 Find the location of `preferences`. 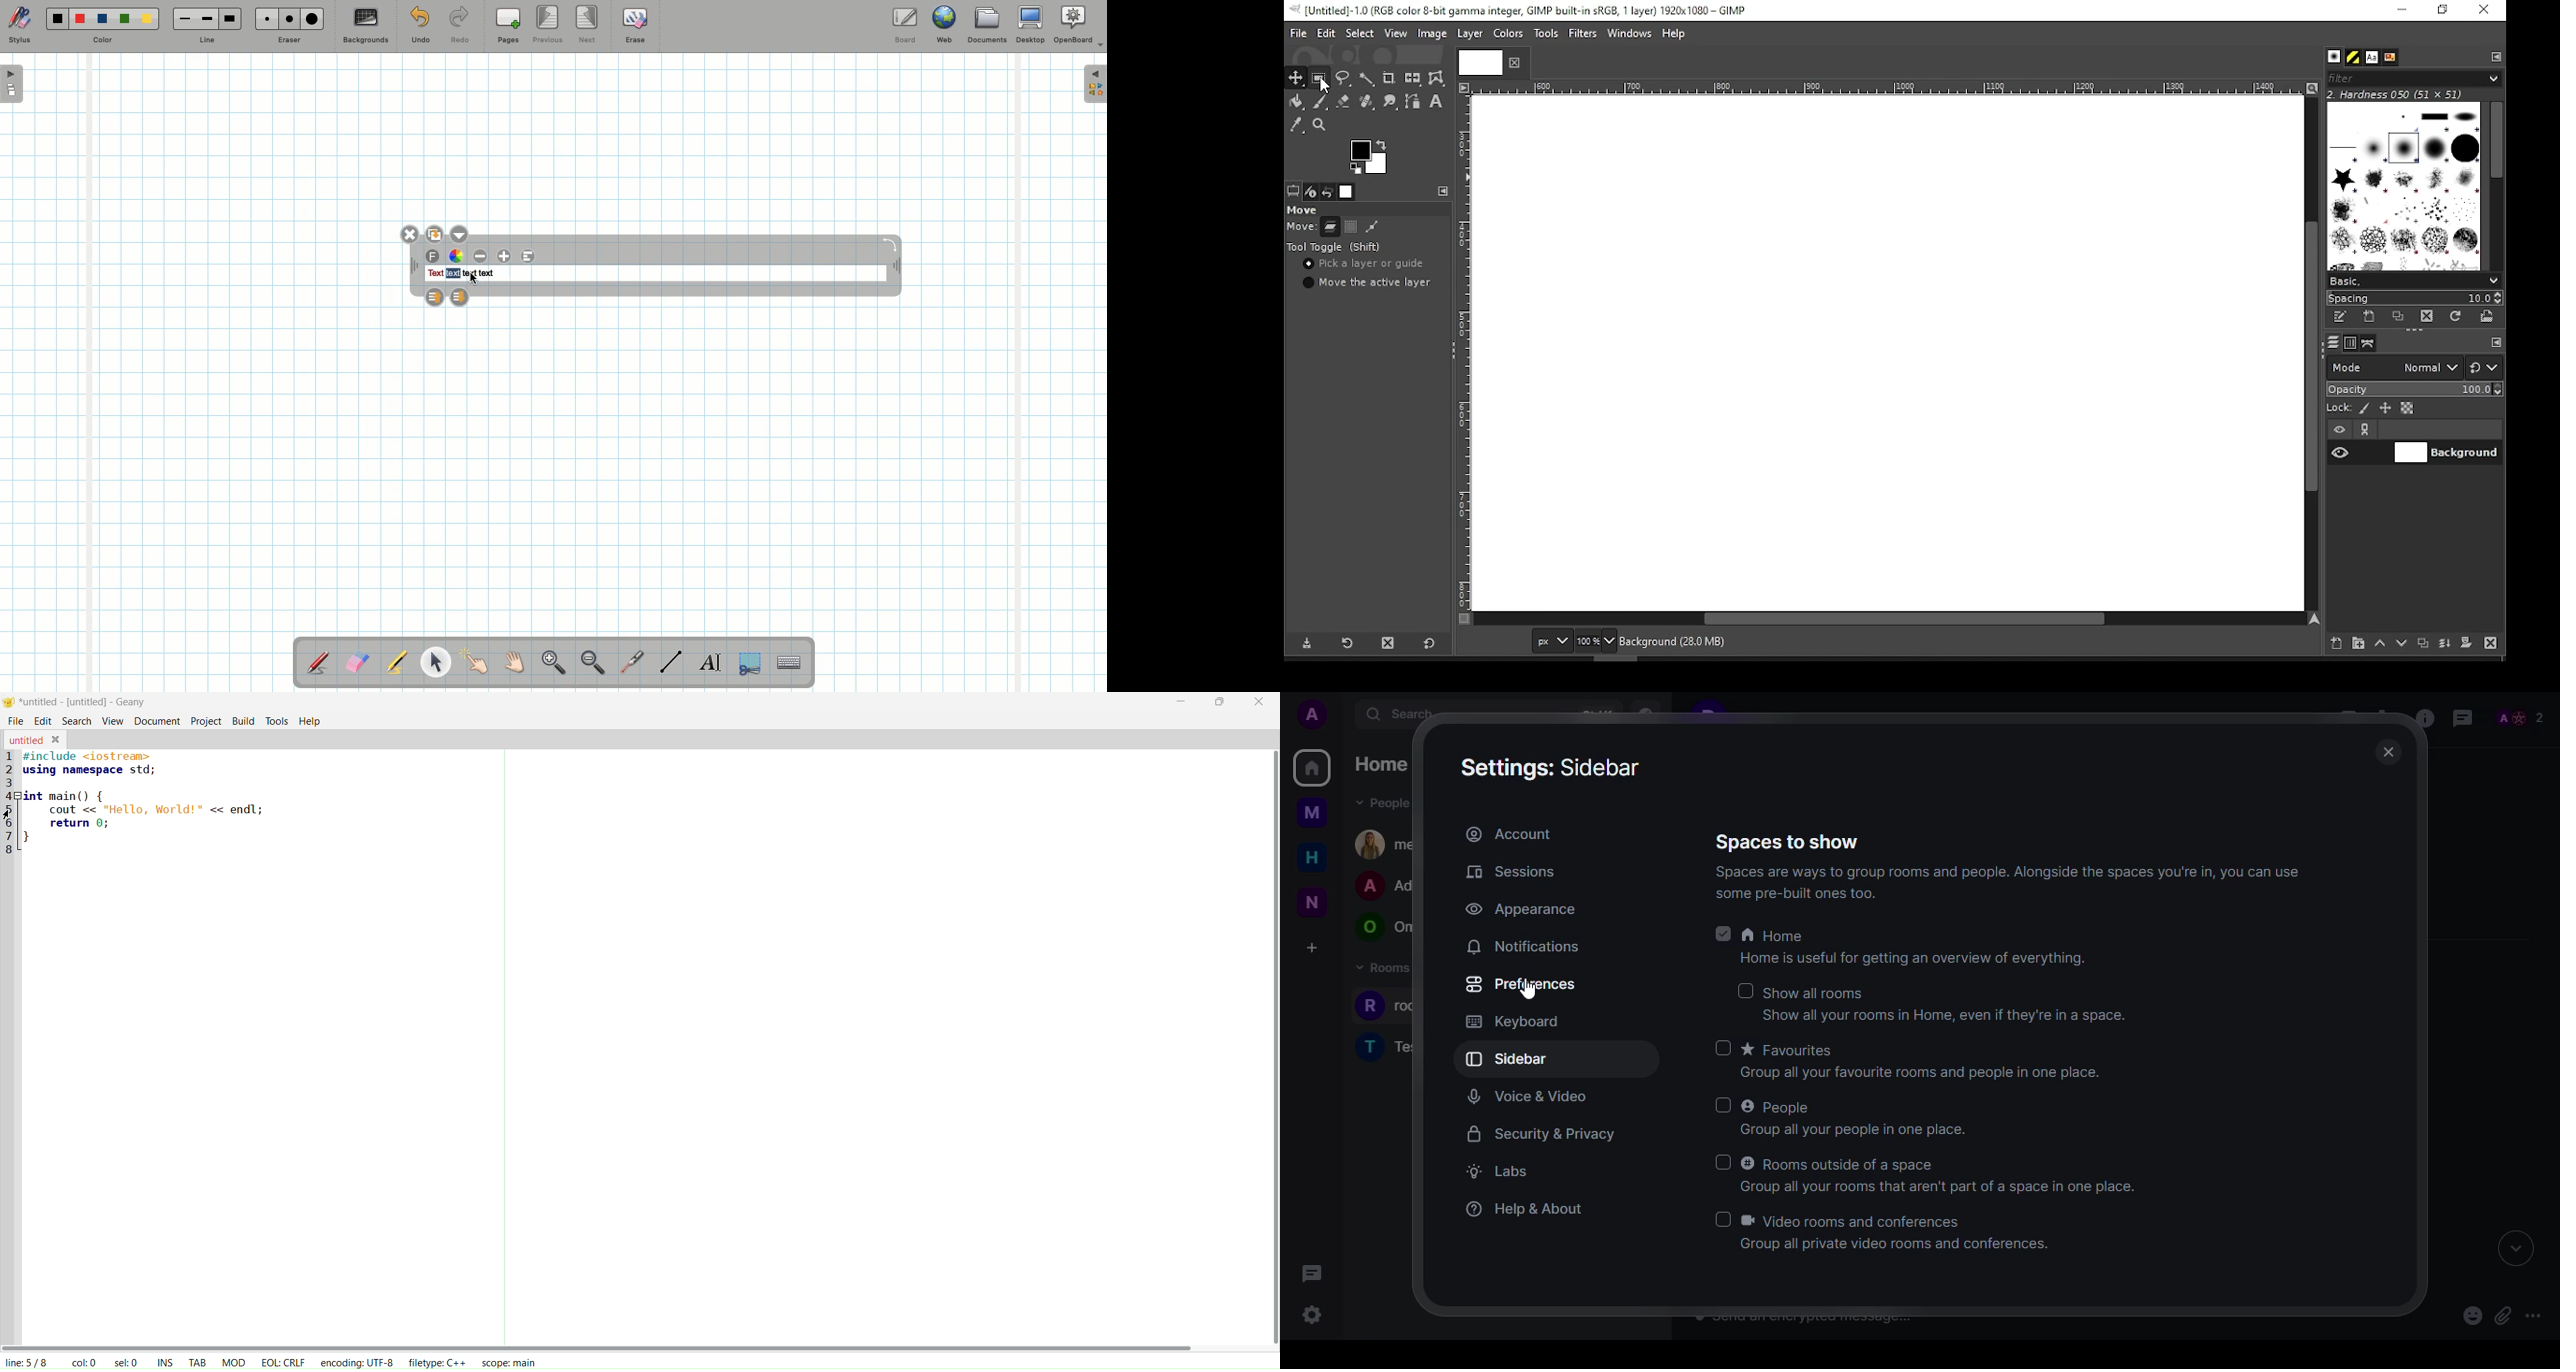

preferences is located at coordinates (1522, 983).